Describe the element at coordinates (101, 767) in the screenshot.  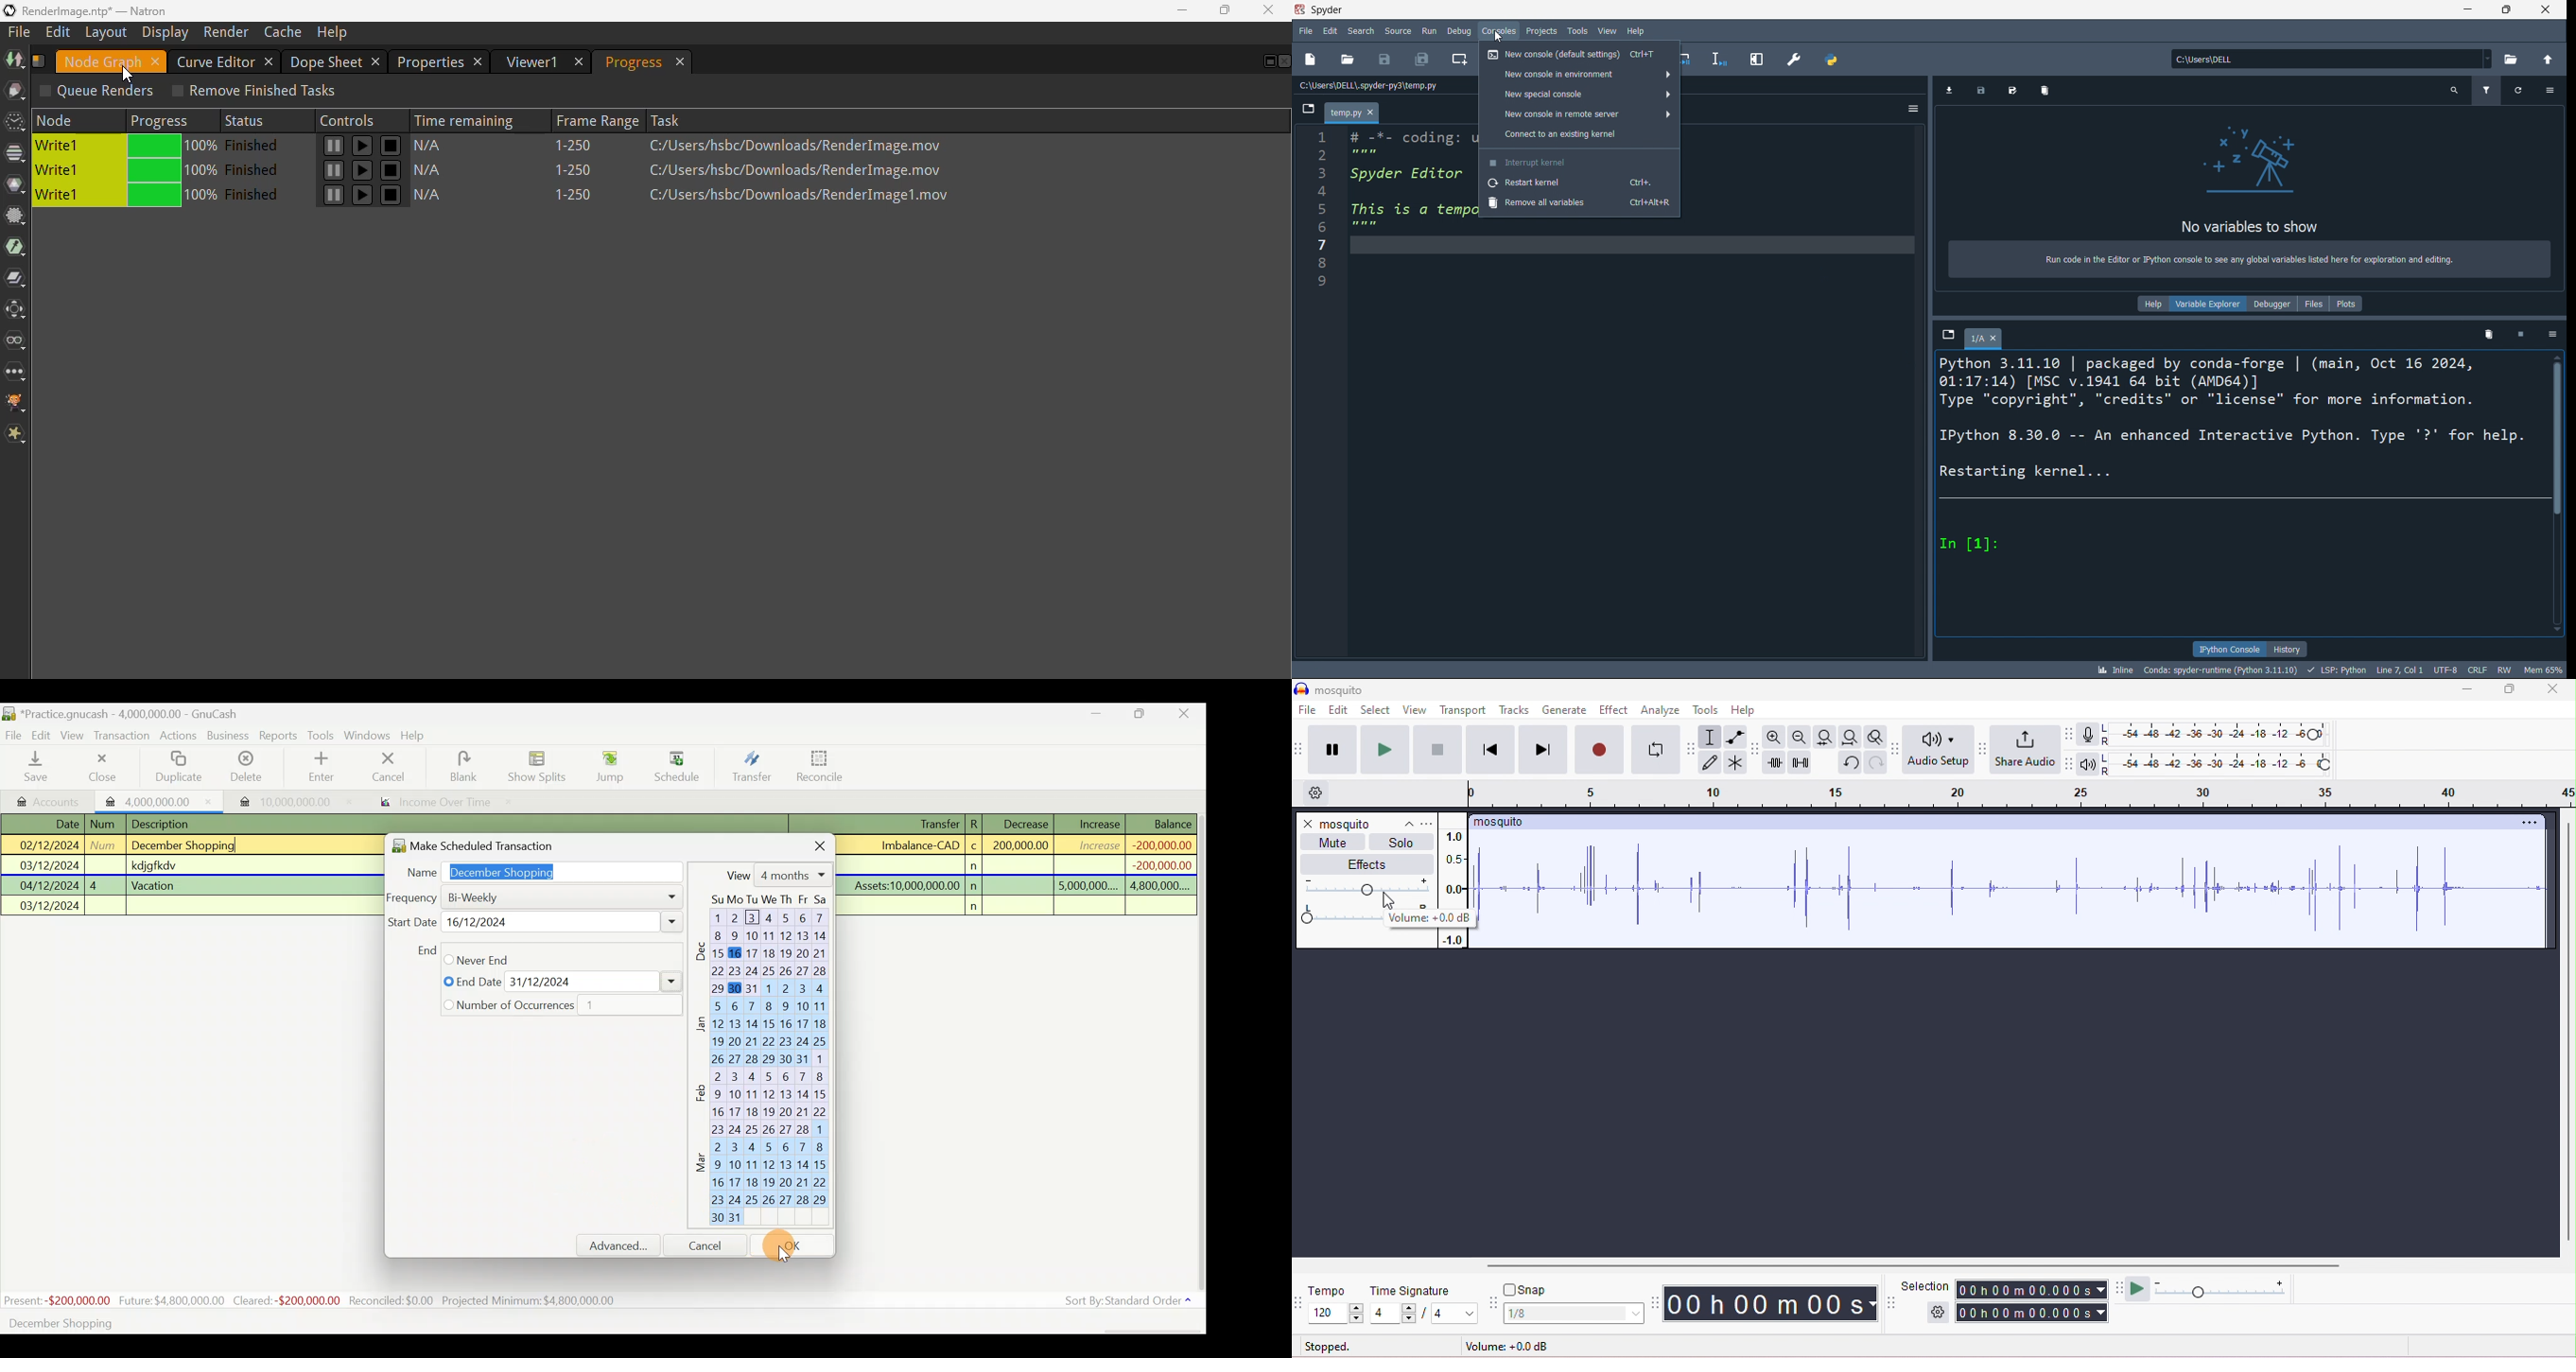
I see `Close` at that location.